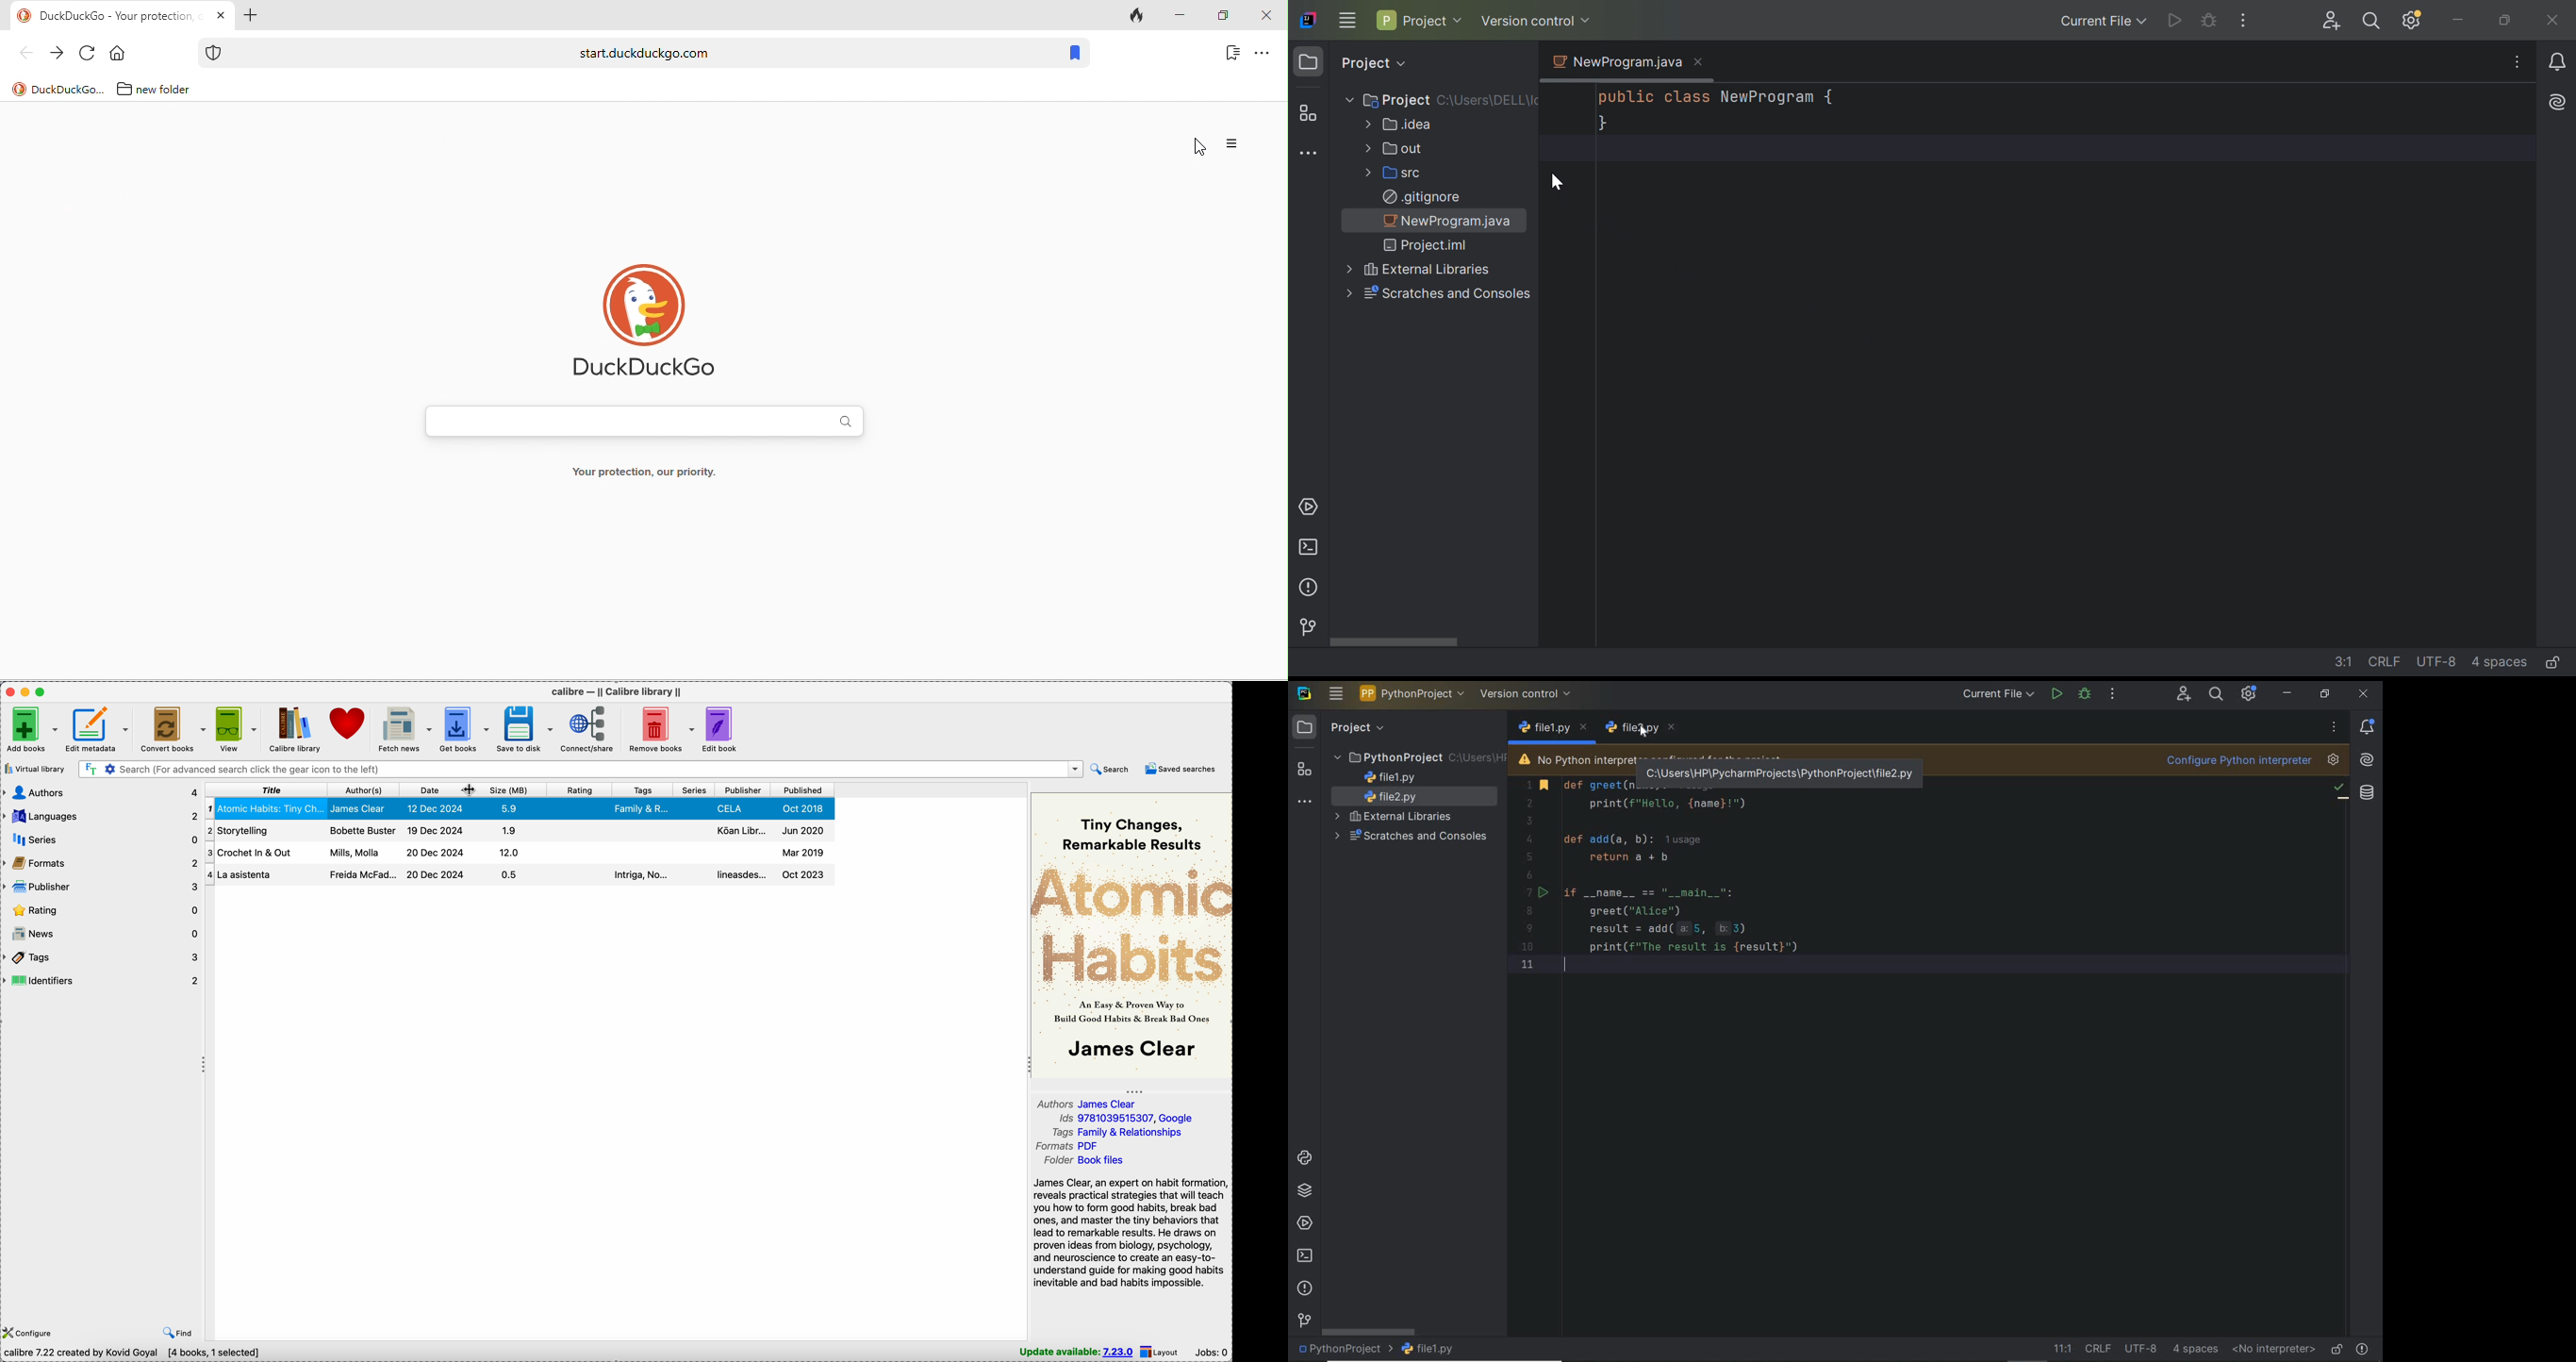 Image resolution: width=2576 pixels, height=1372 pixels. Describe the element at coordinates (101, 793) in the screenshot. I see `authors` at that location.